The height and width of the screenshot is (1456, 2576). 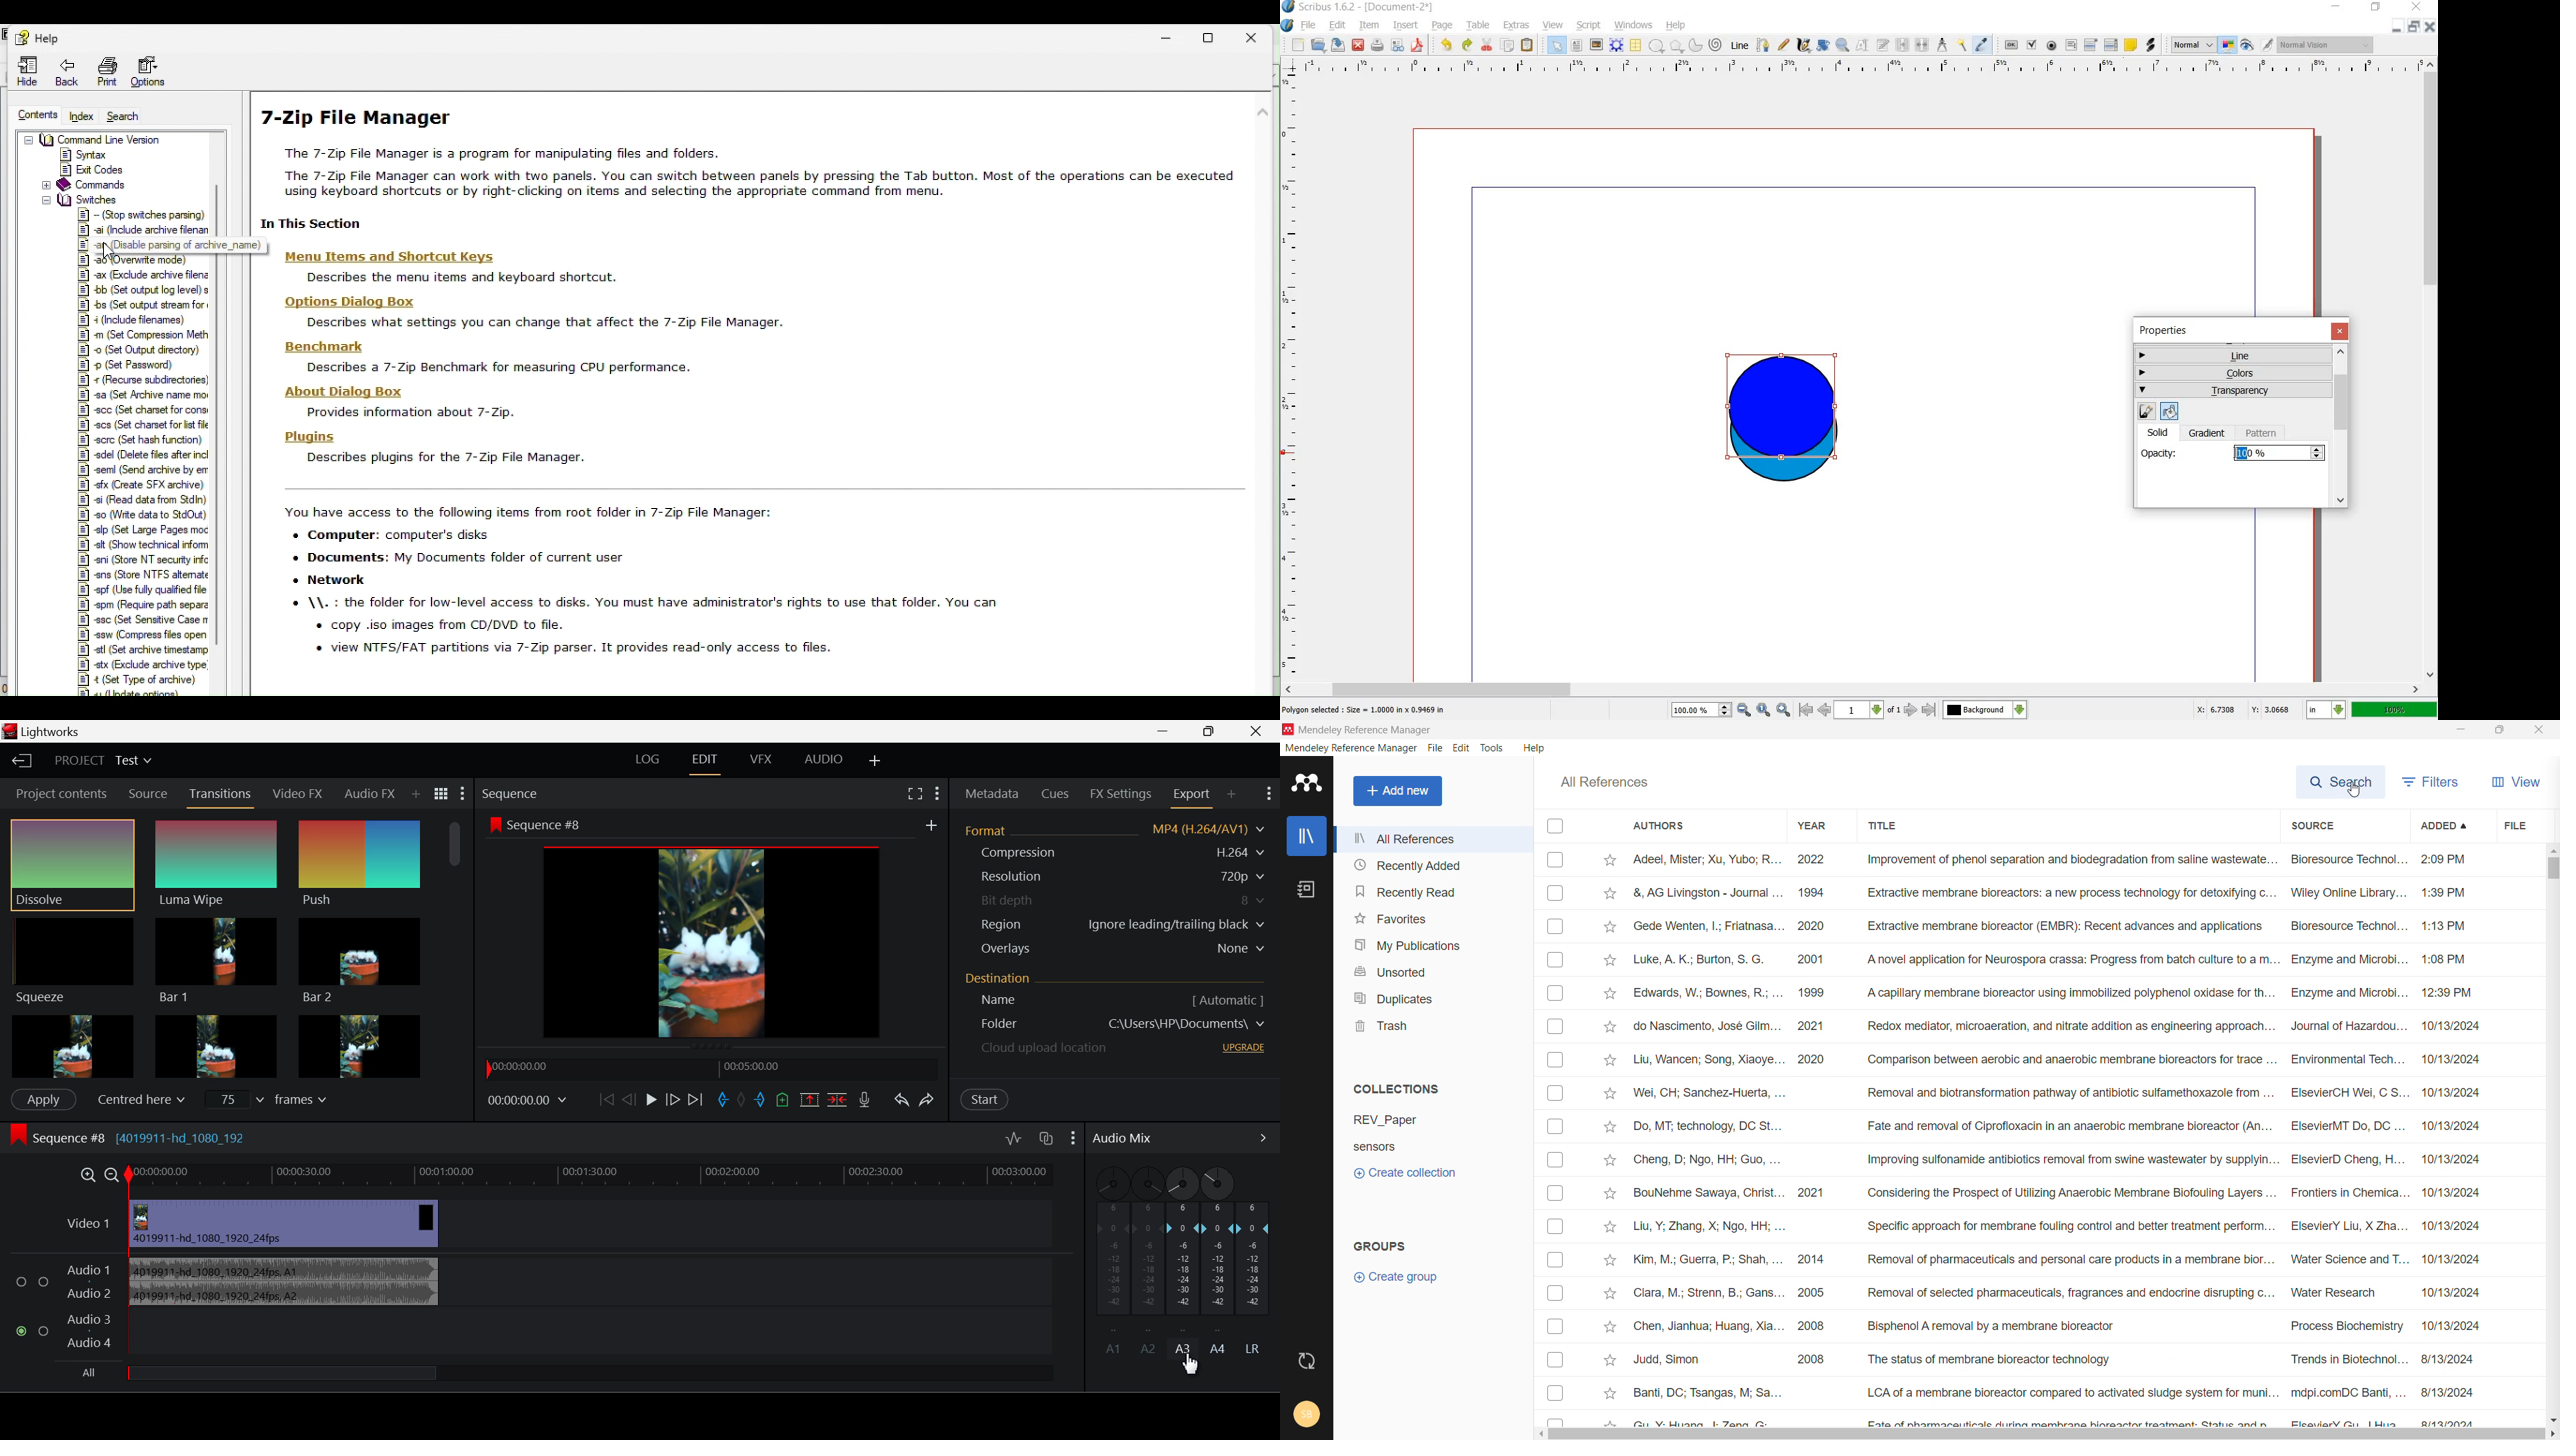 What do you see at coordinates (135, 319) in the screenshot?
I see `12] 4 (Include filenames)` at bounding box center [135, 319].